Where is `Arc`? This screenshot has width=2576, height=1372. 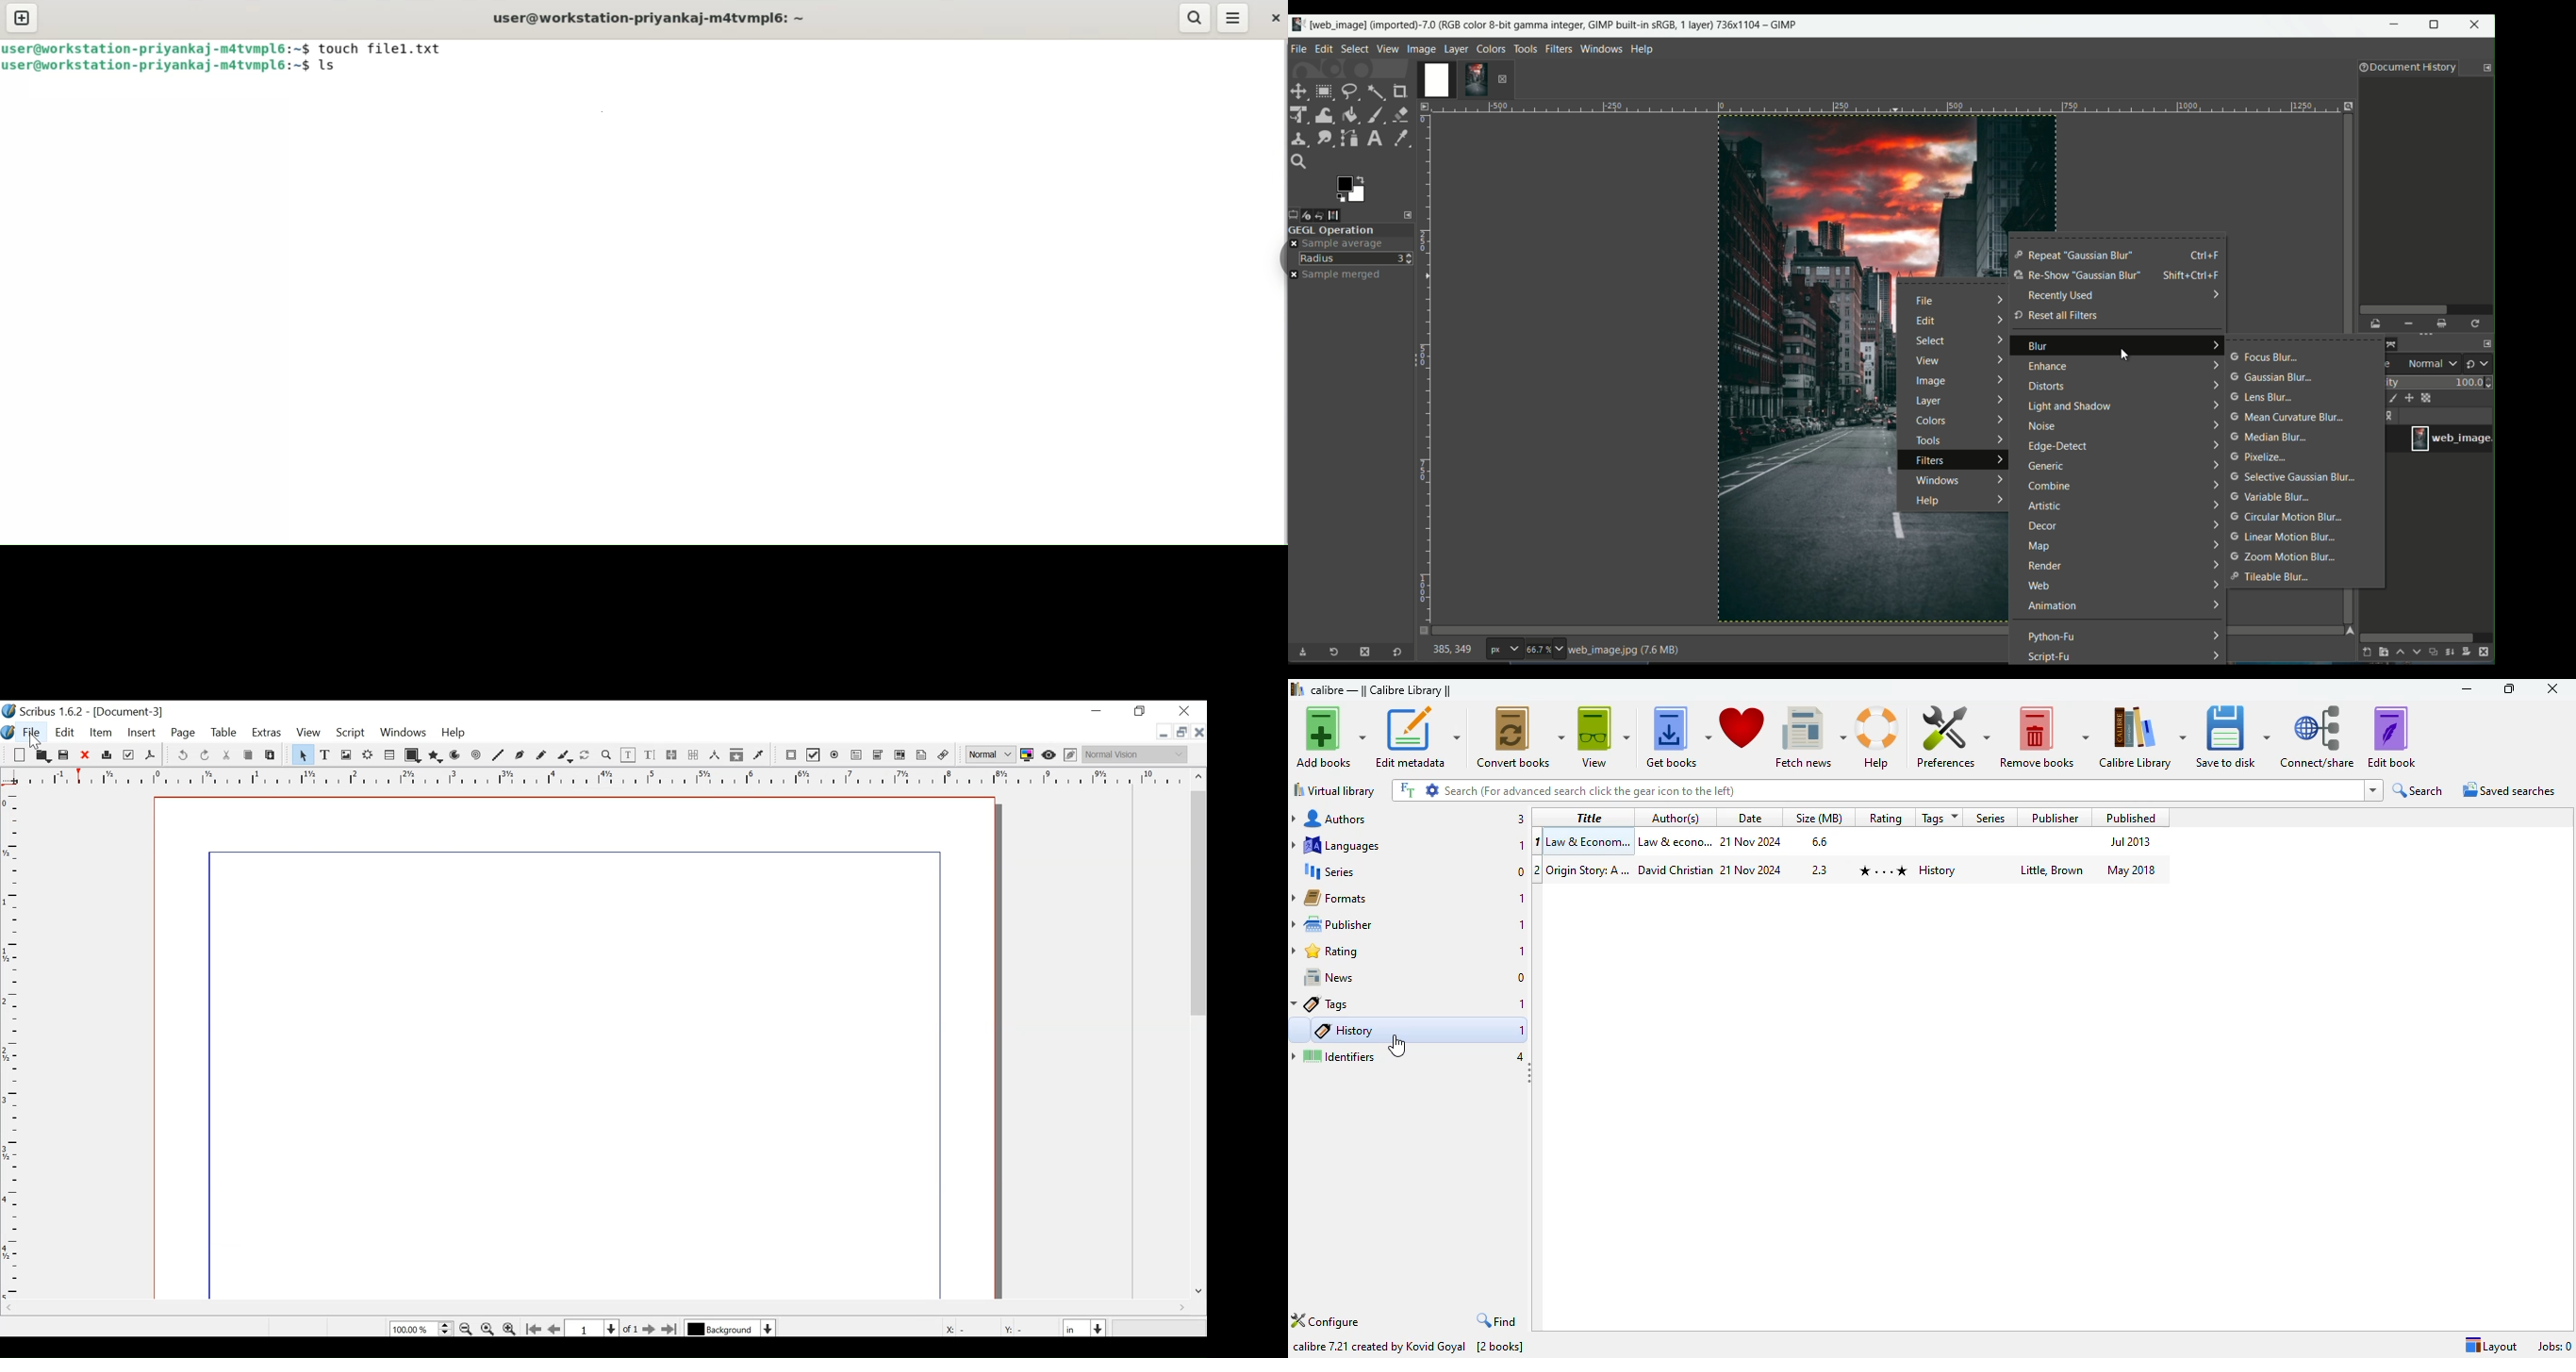 Arc is located at coordinates (455, 756).